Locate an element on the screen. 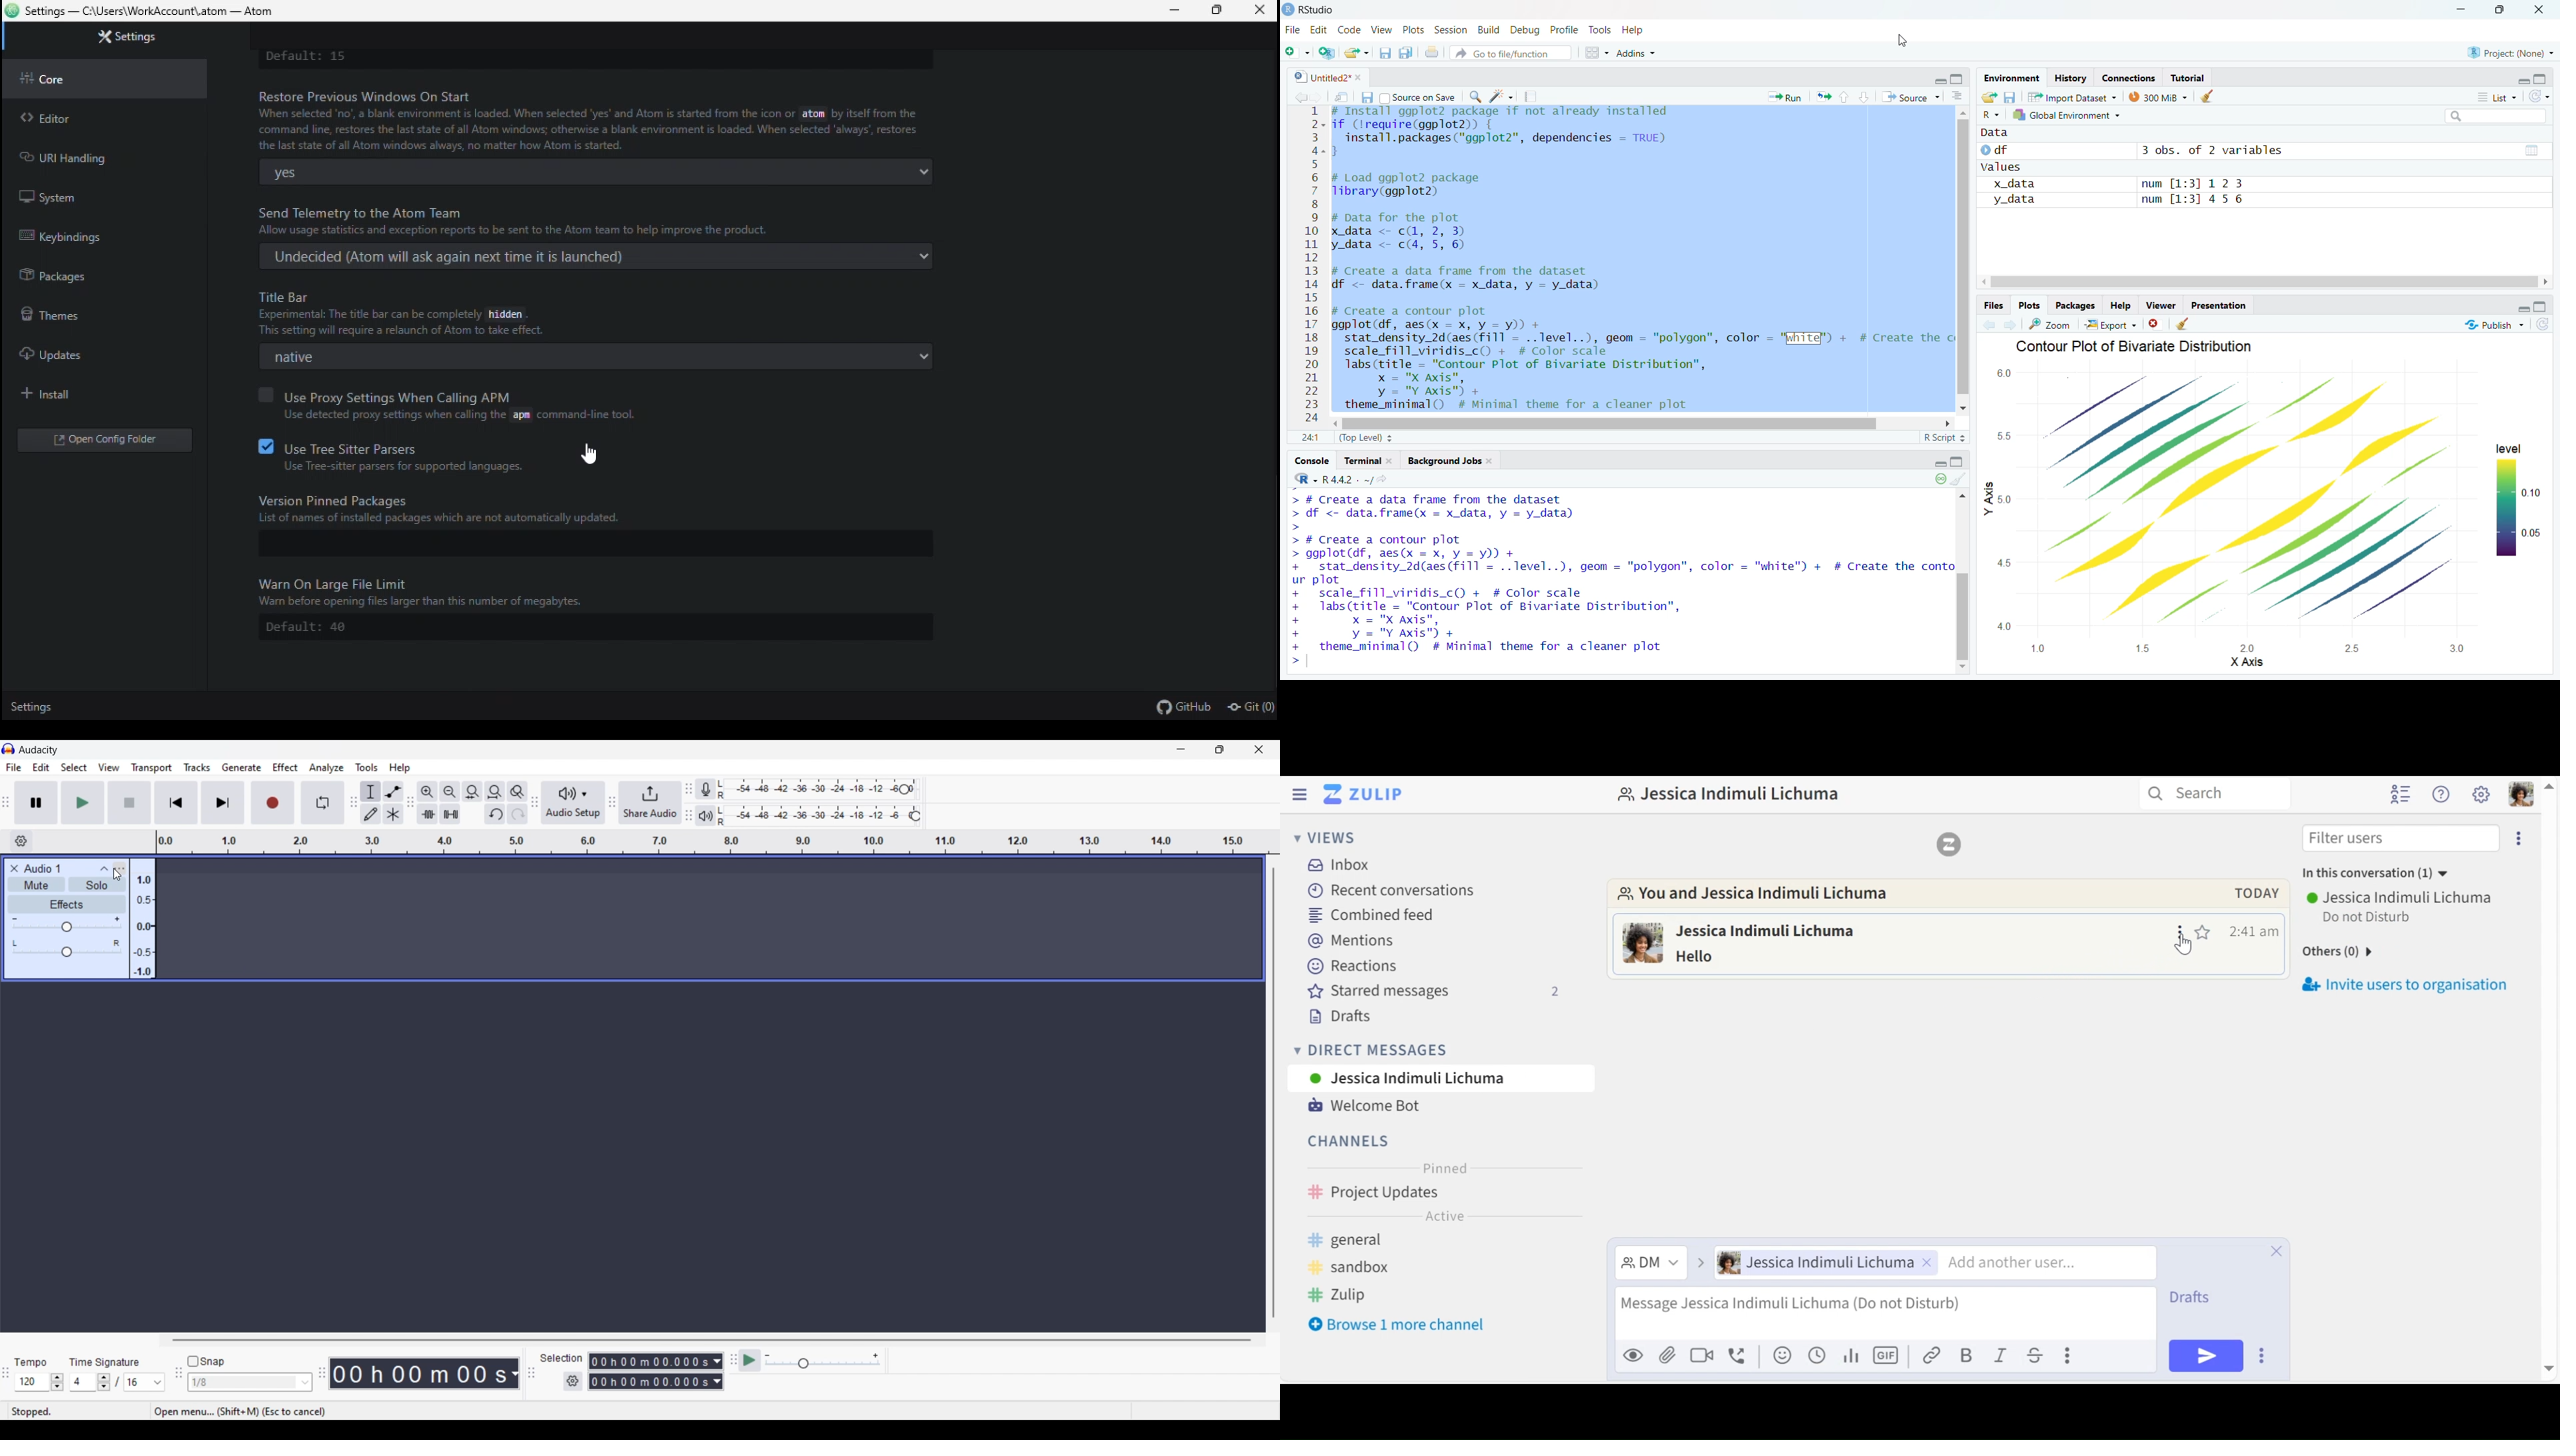 This screenshot has height=1456, width=2576. in this conversation is located at coordinates (2371, 875).